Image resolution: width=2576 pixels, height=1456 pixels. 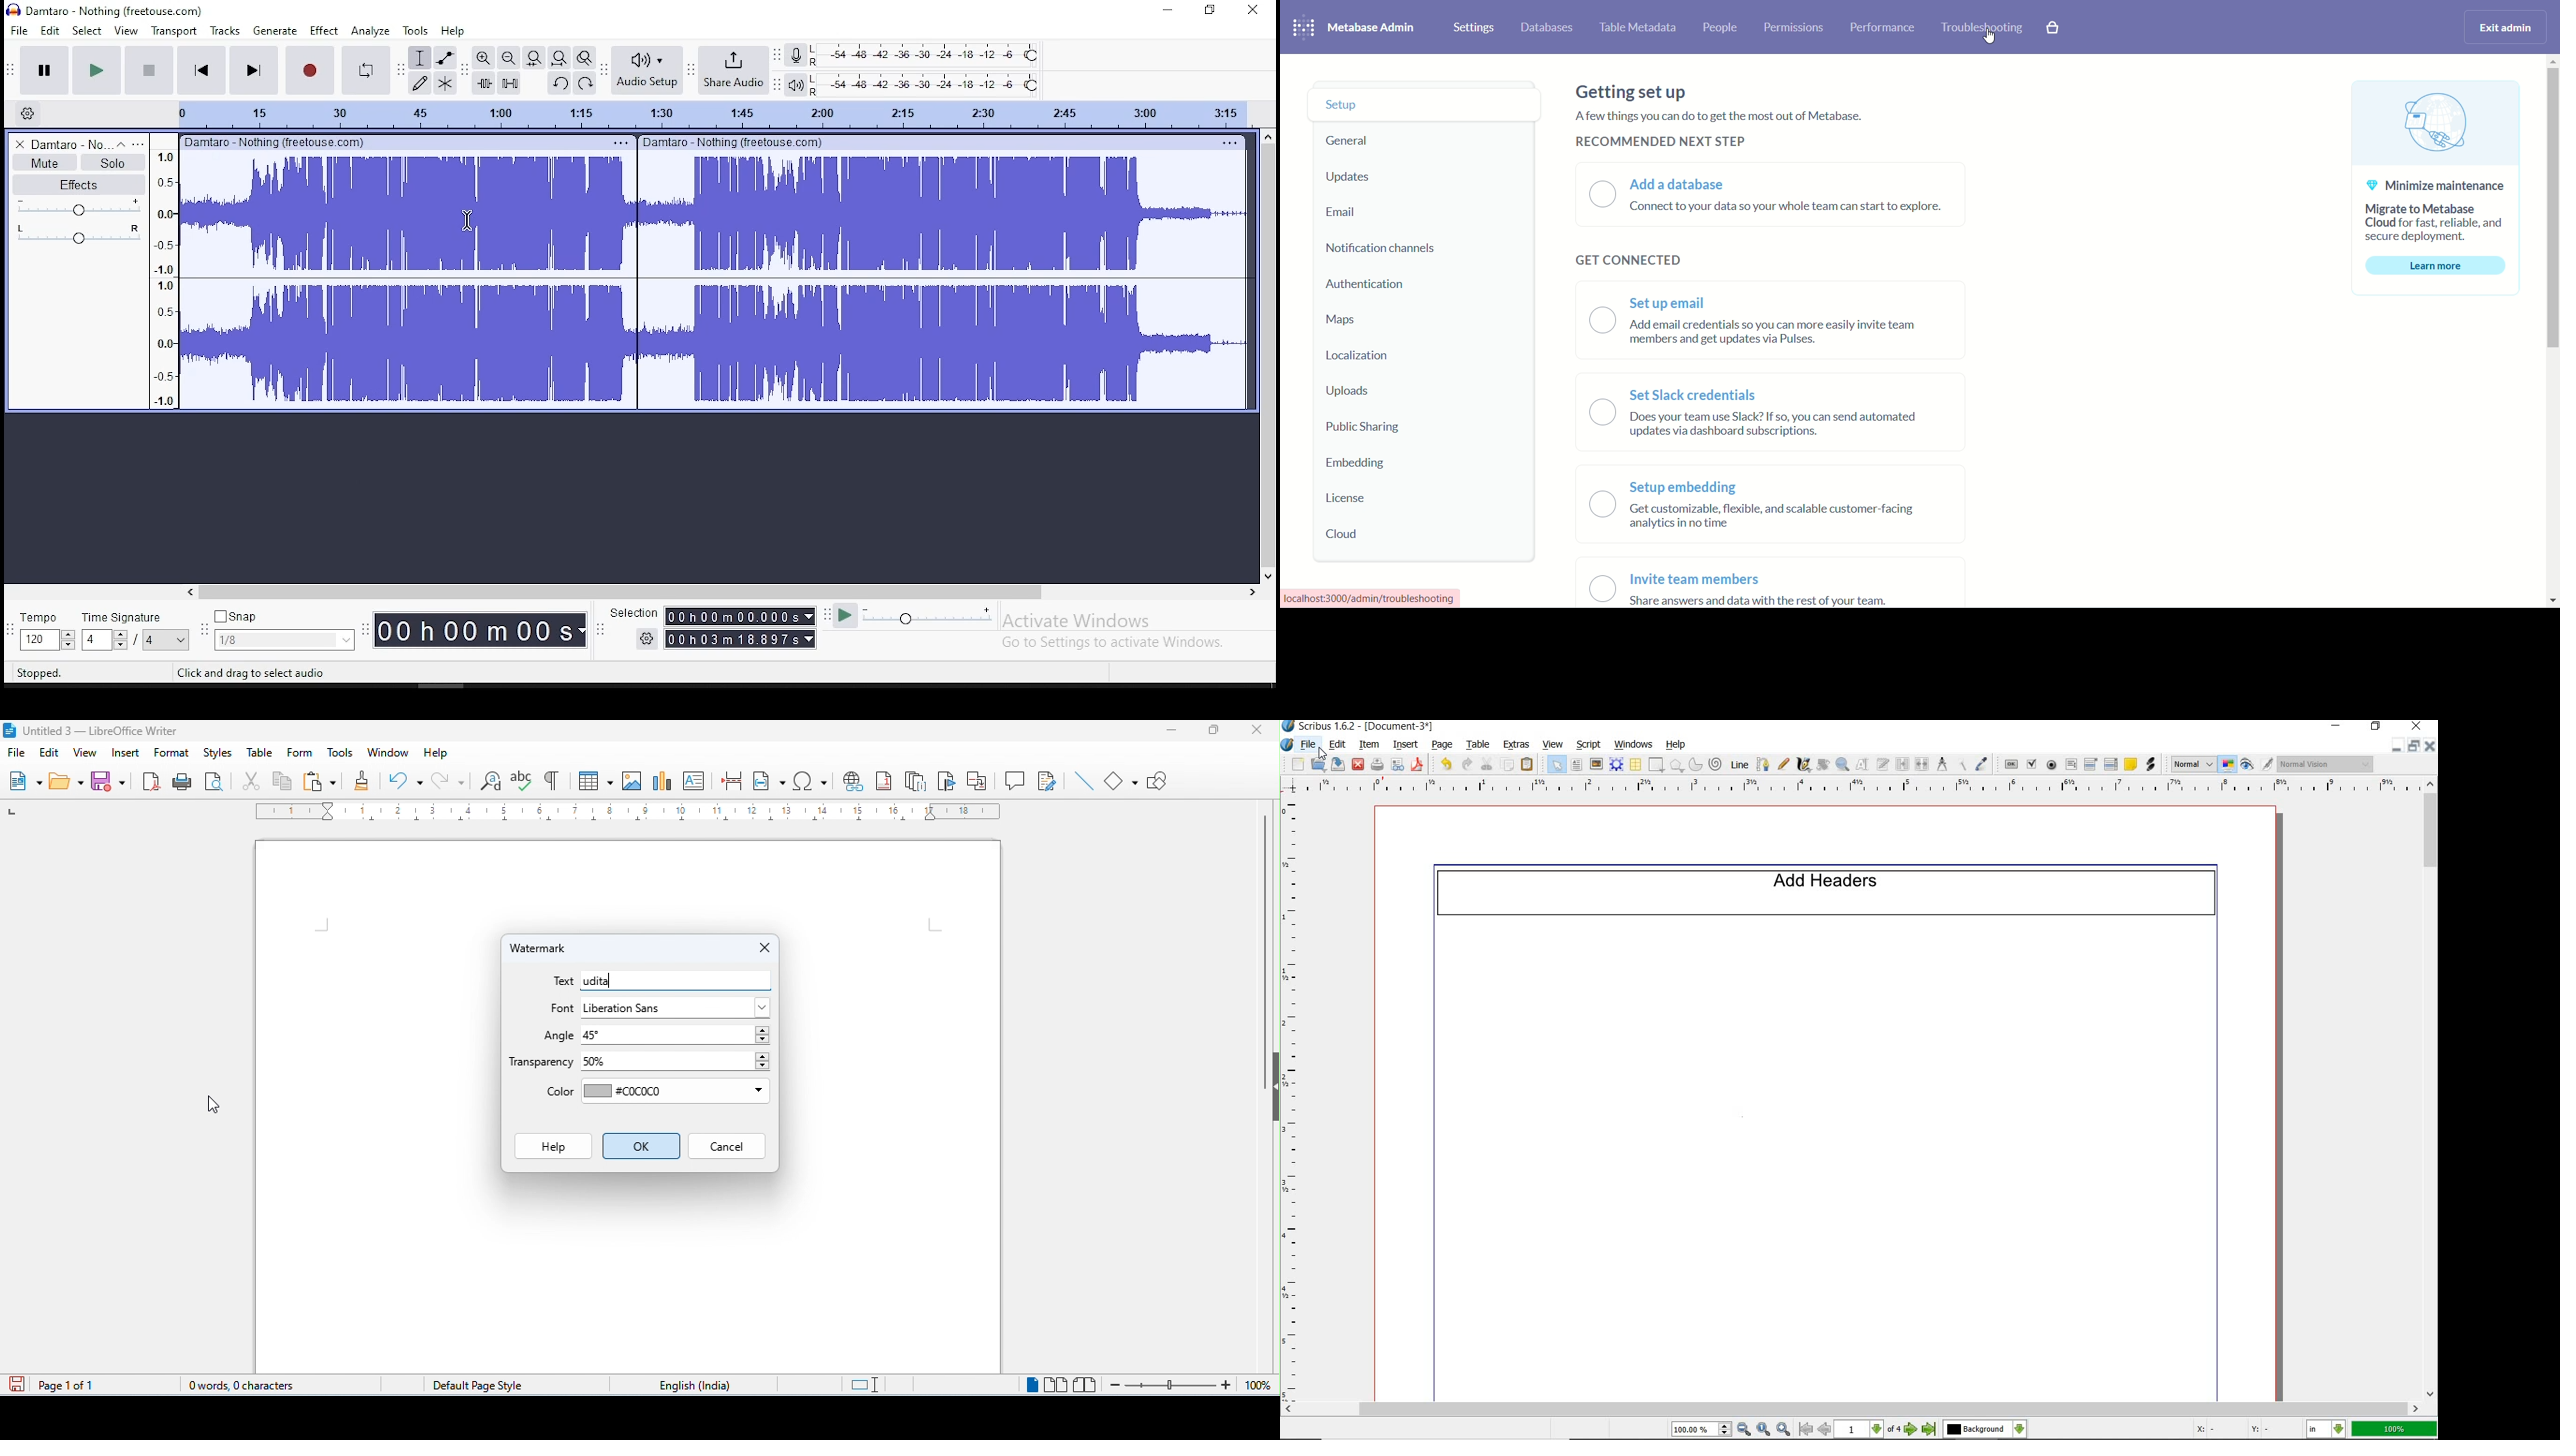 What do you see at coordinates (216, 1105) in the screenshot?
I see `cursor` at bounding box center [216, 1105].